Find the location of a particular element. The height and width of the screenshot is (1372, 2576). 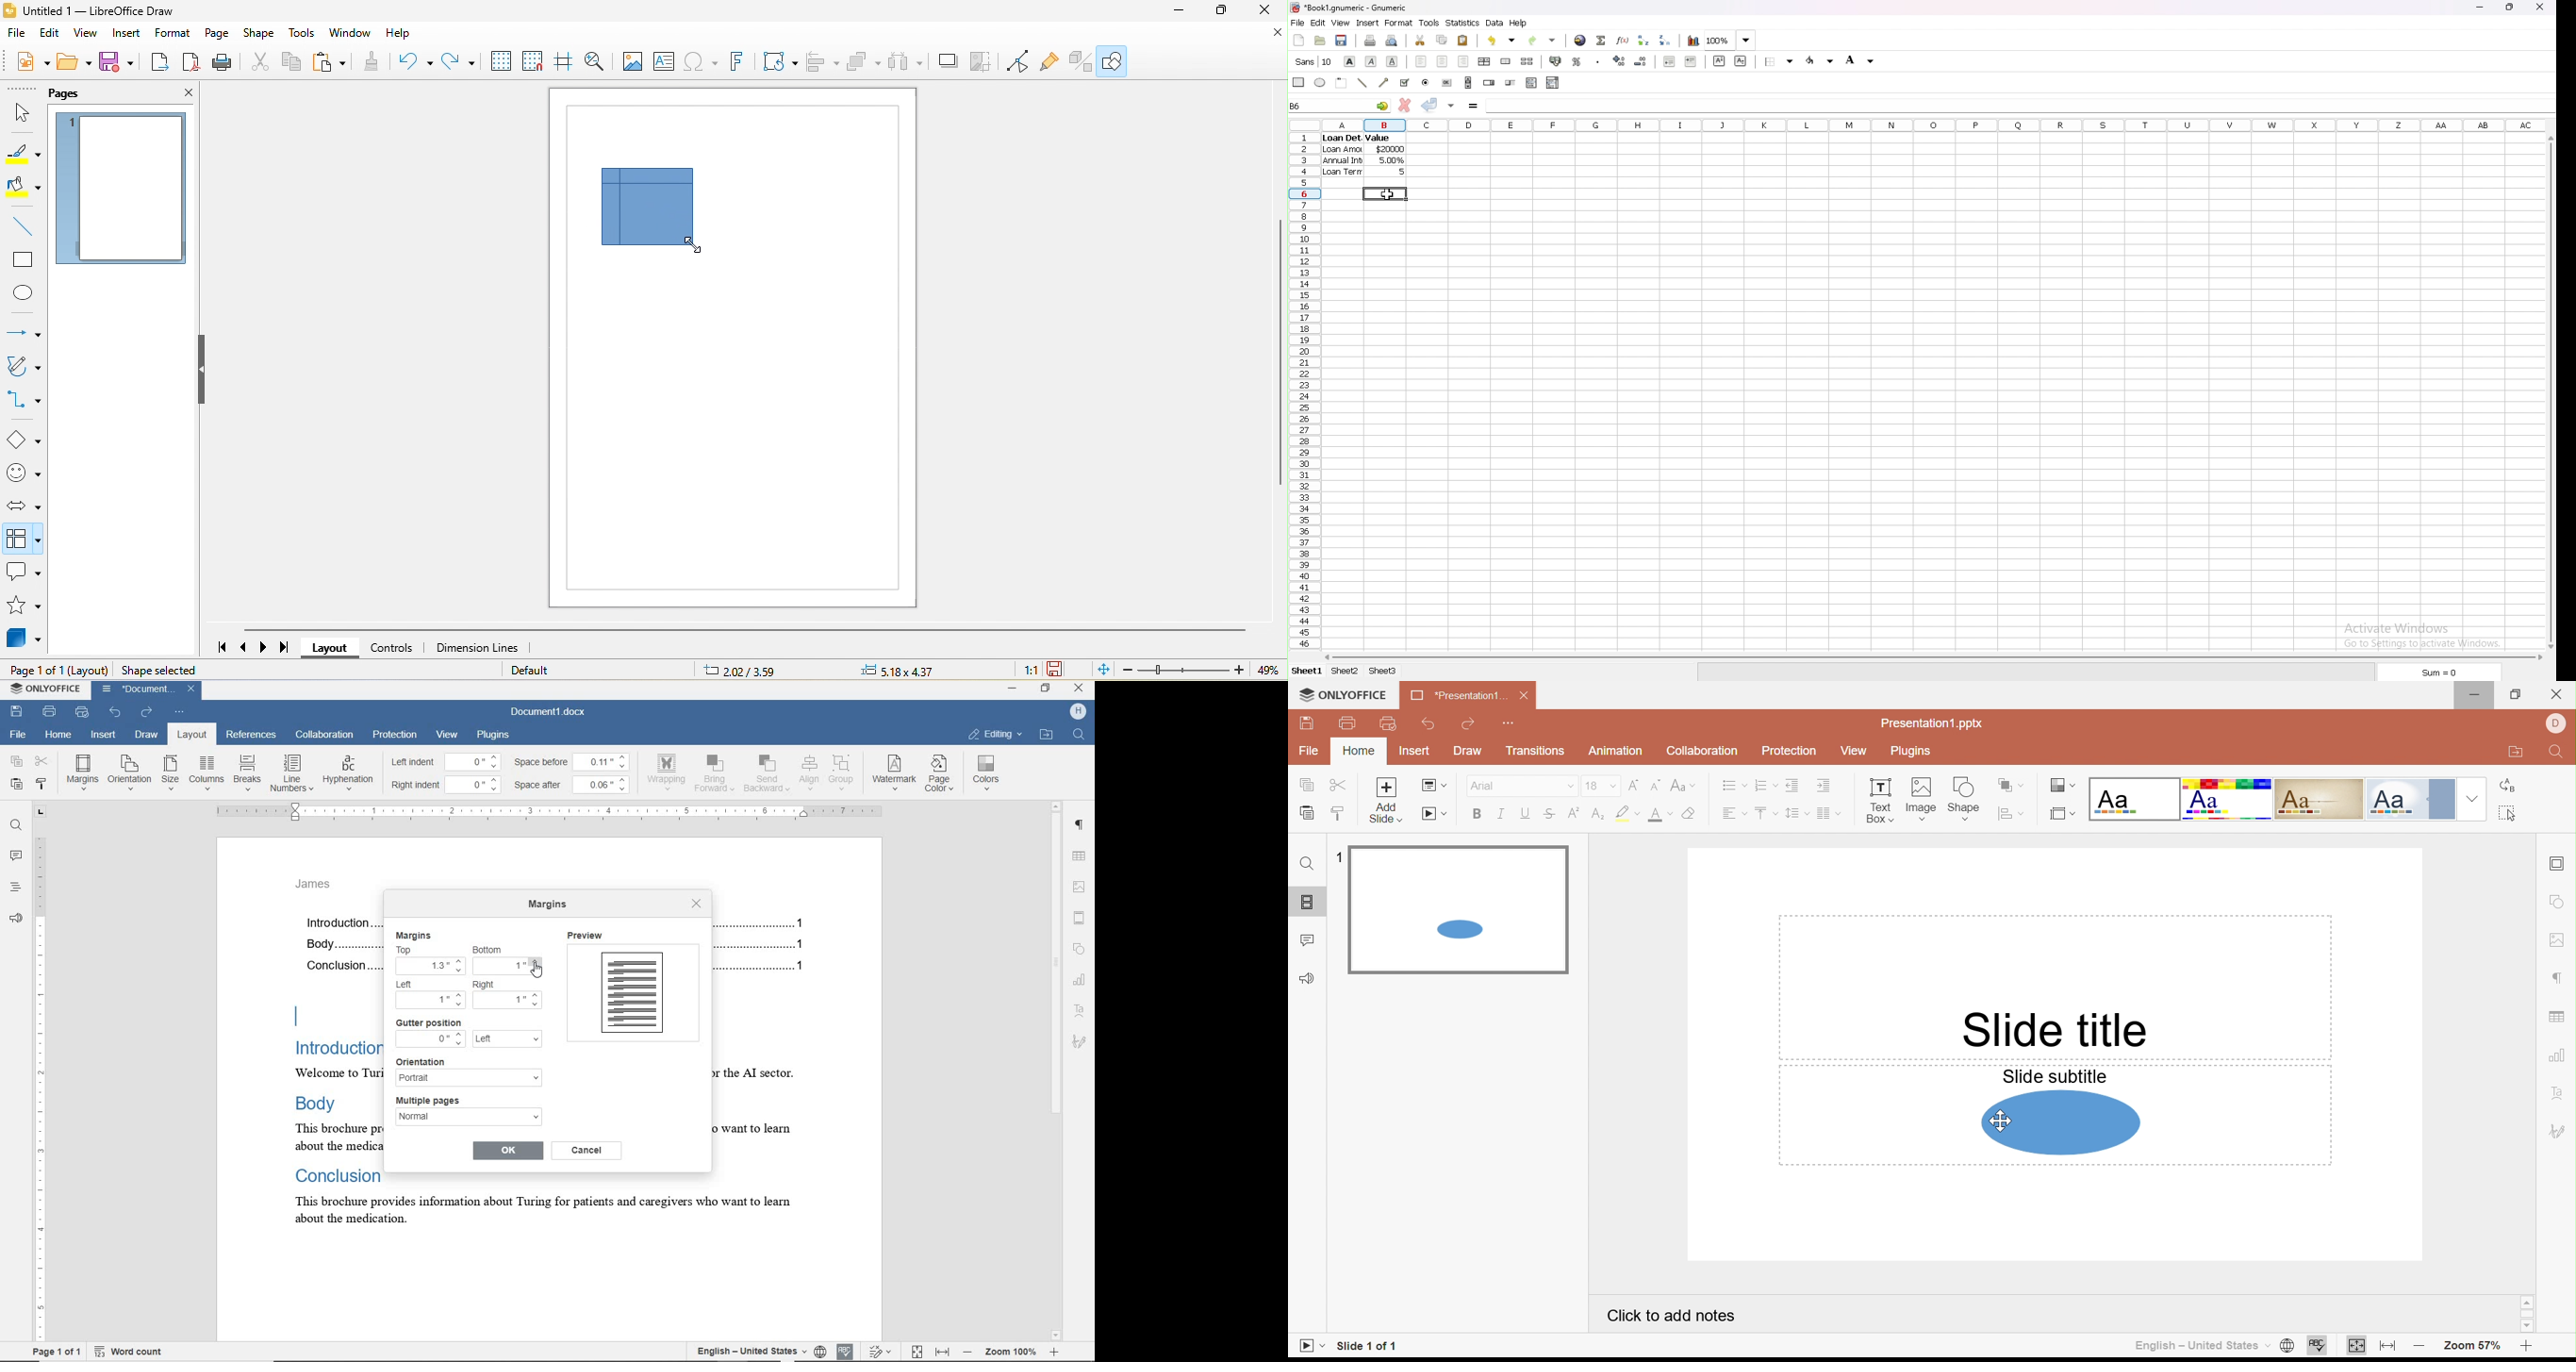

Transitions is located at coordinates (1536, 751).